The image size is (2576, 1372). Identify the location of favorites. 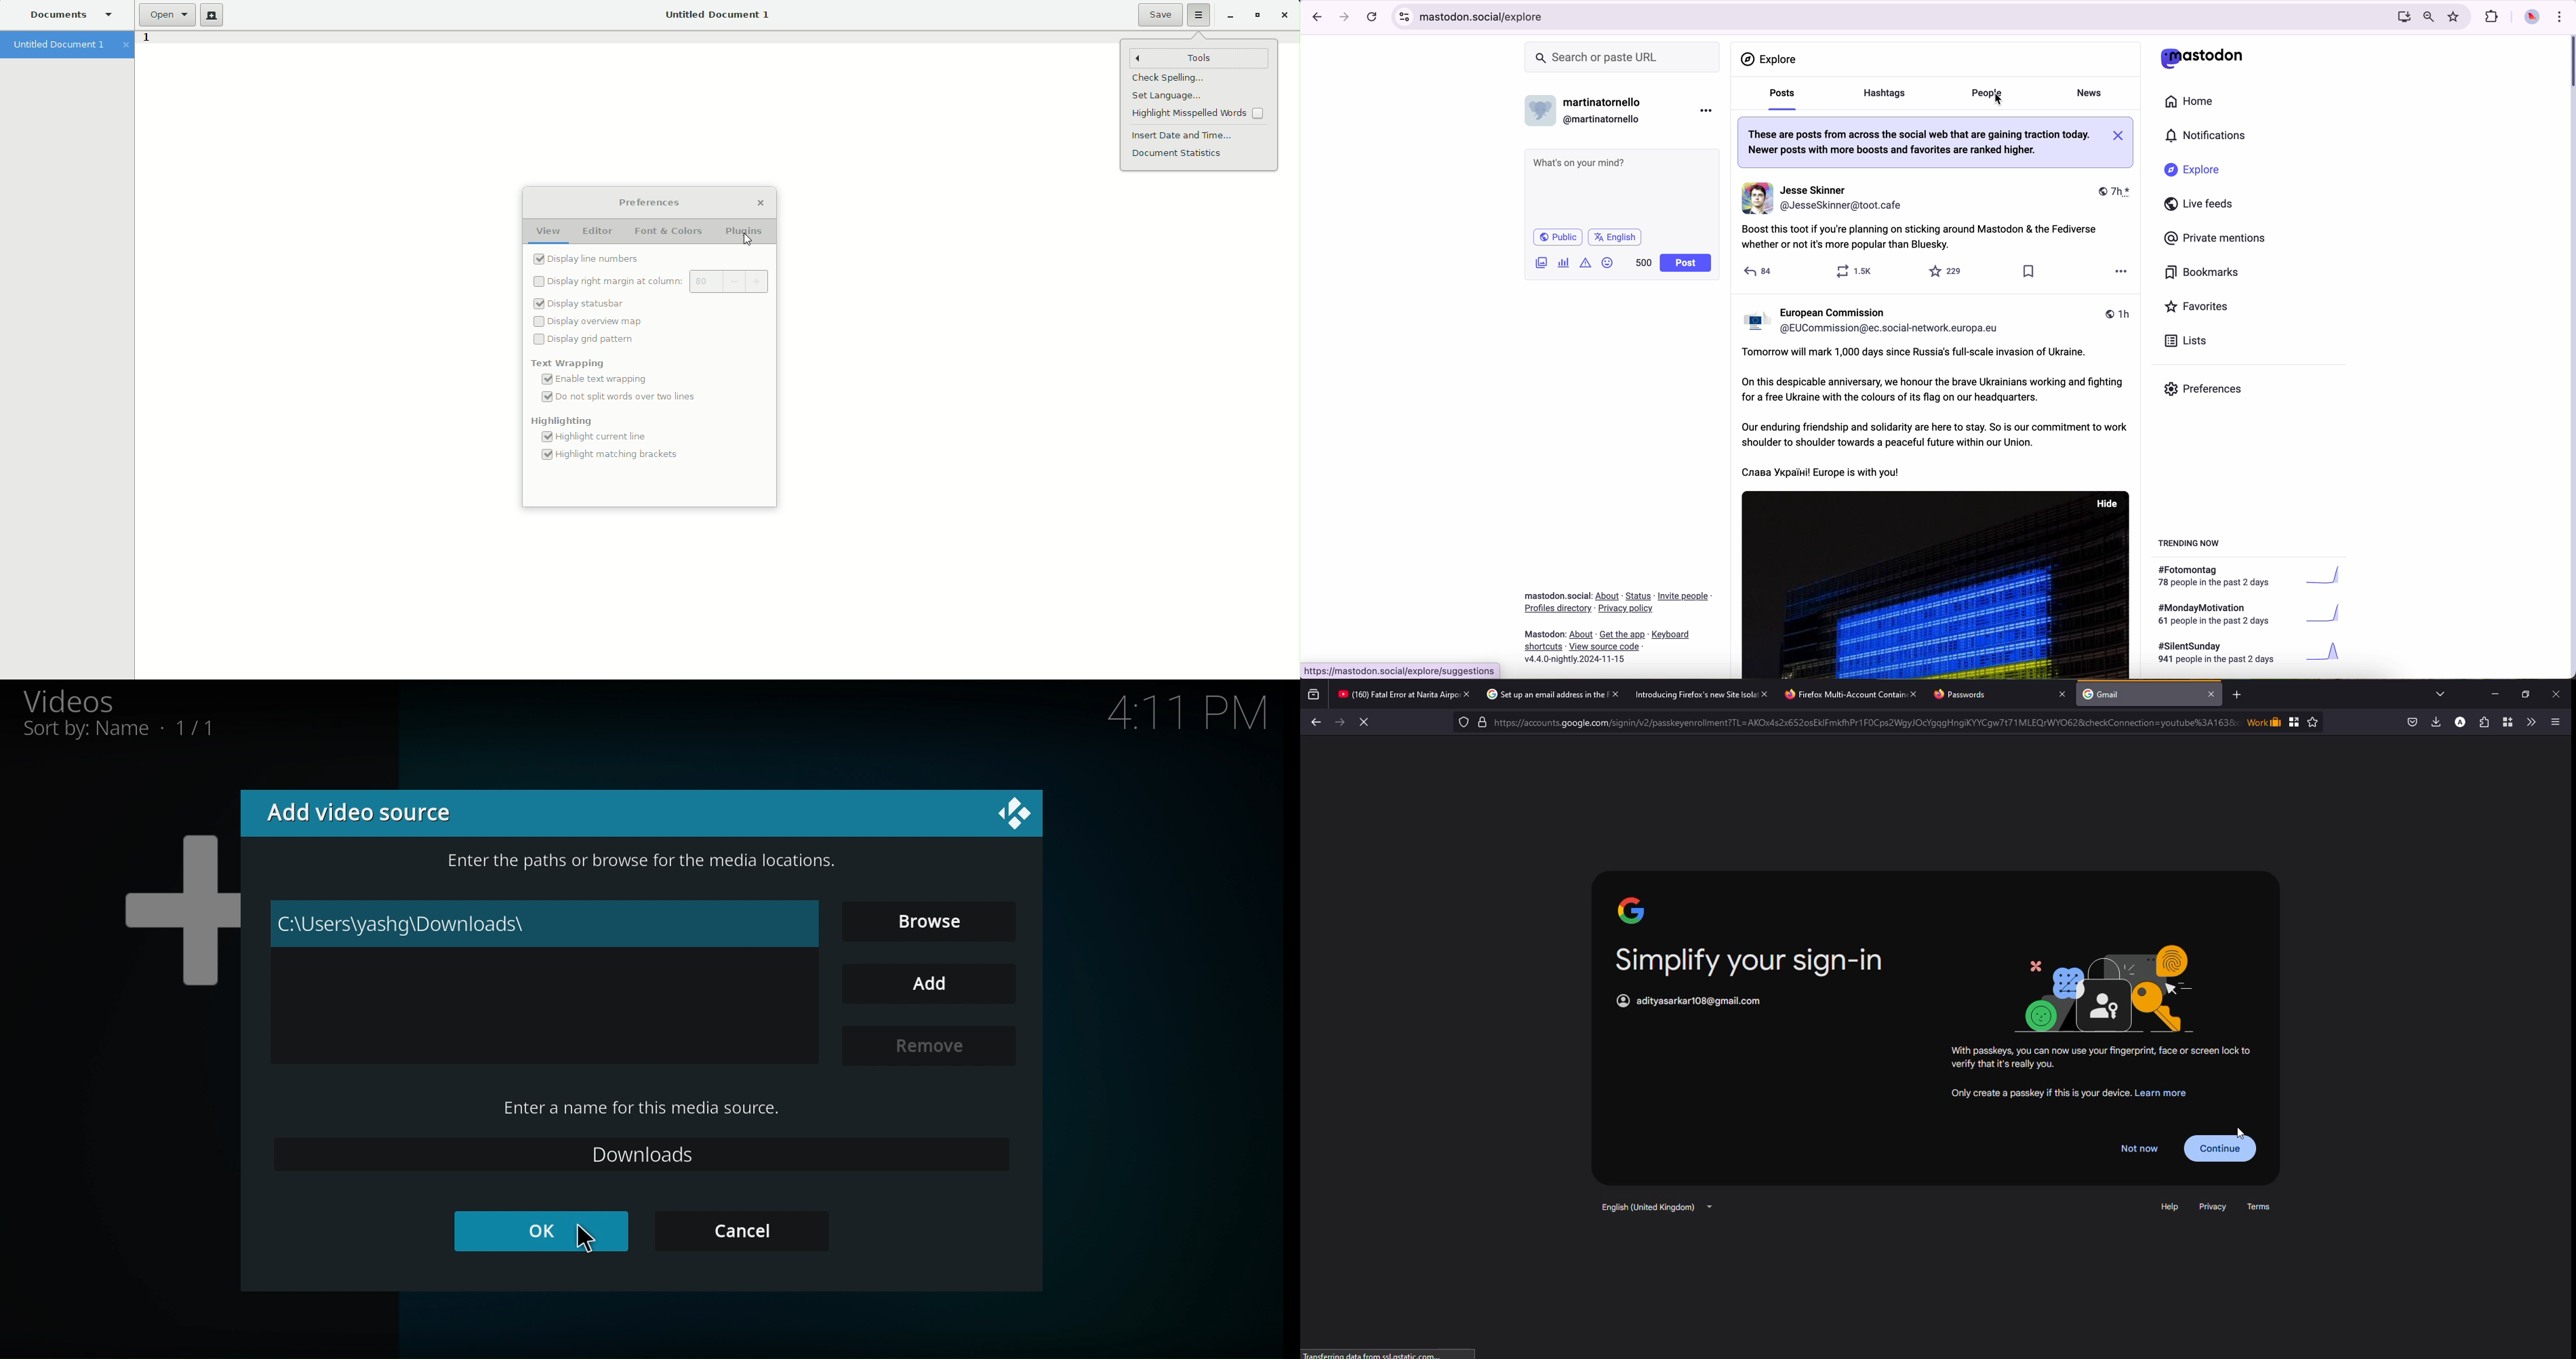
(1949, 272).